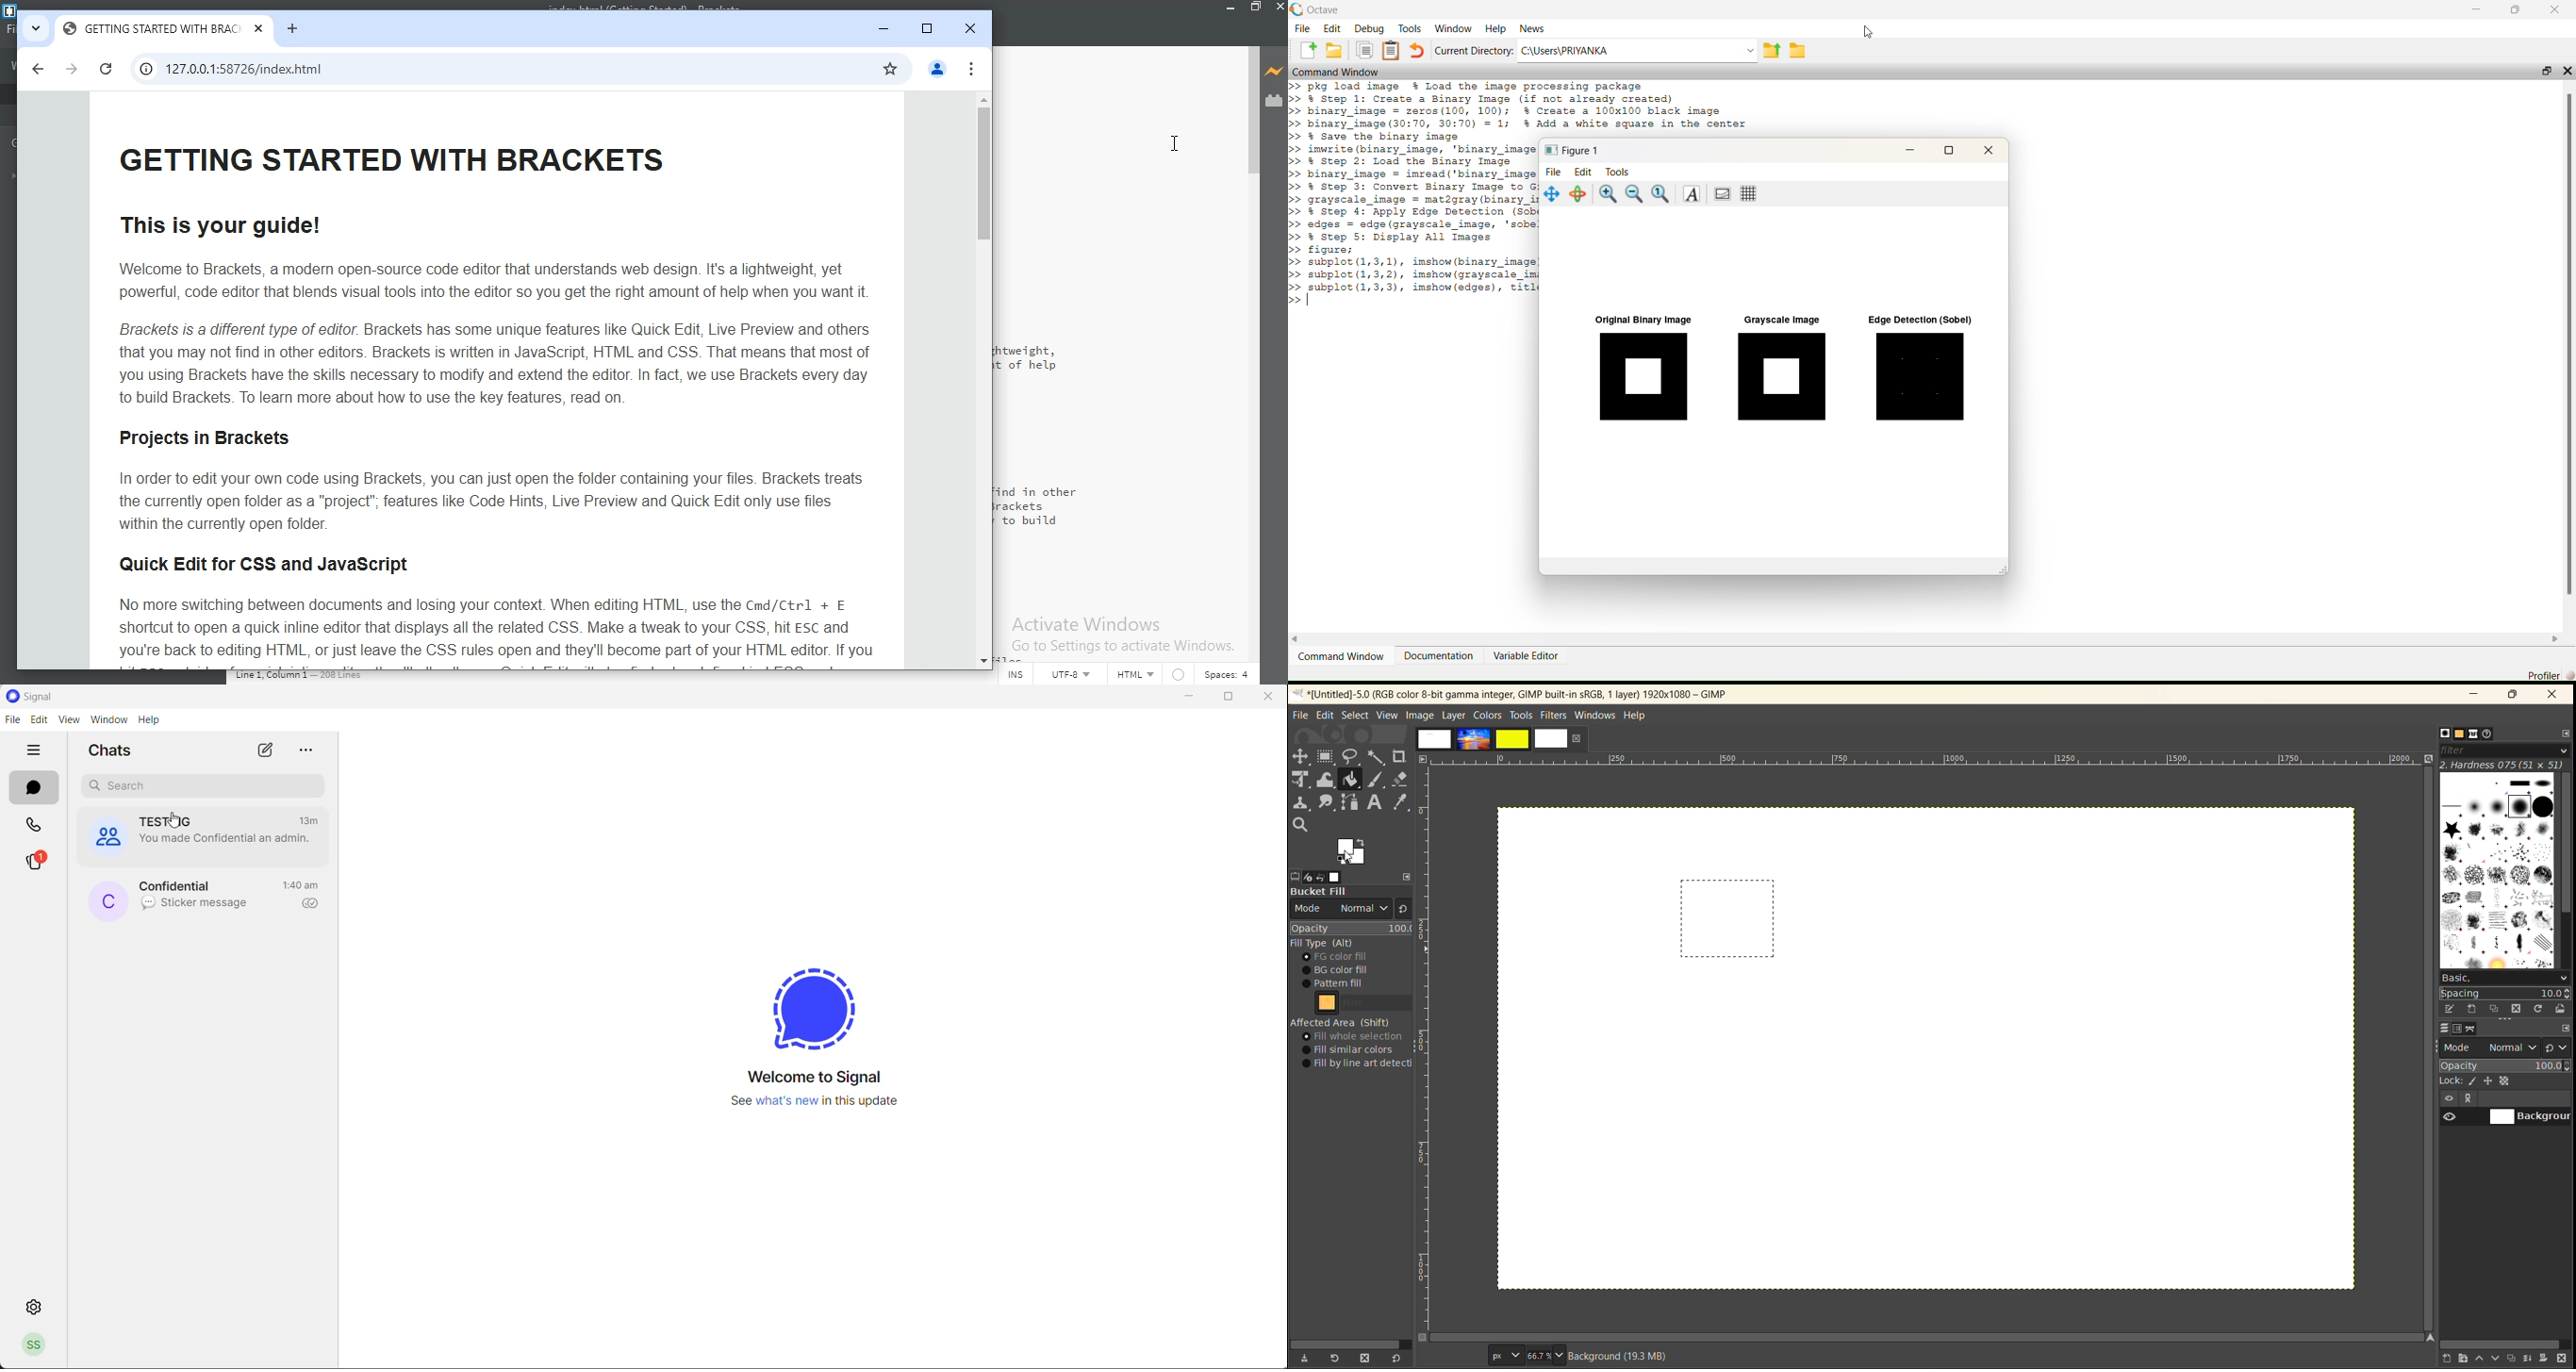 Image resolution: width=2576 pixels, height=1372 pixels. I want to click on add file, so click(1308, 50).